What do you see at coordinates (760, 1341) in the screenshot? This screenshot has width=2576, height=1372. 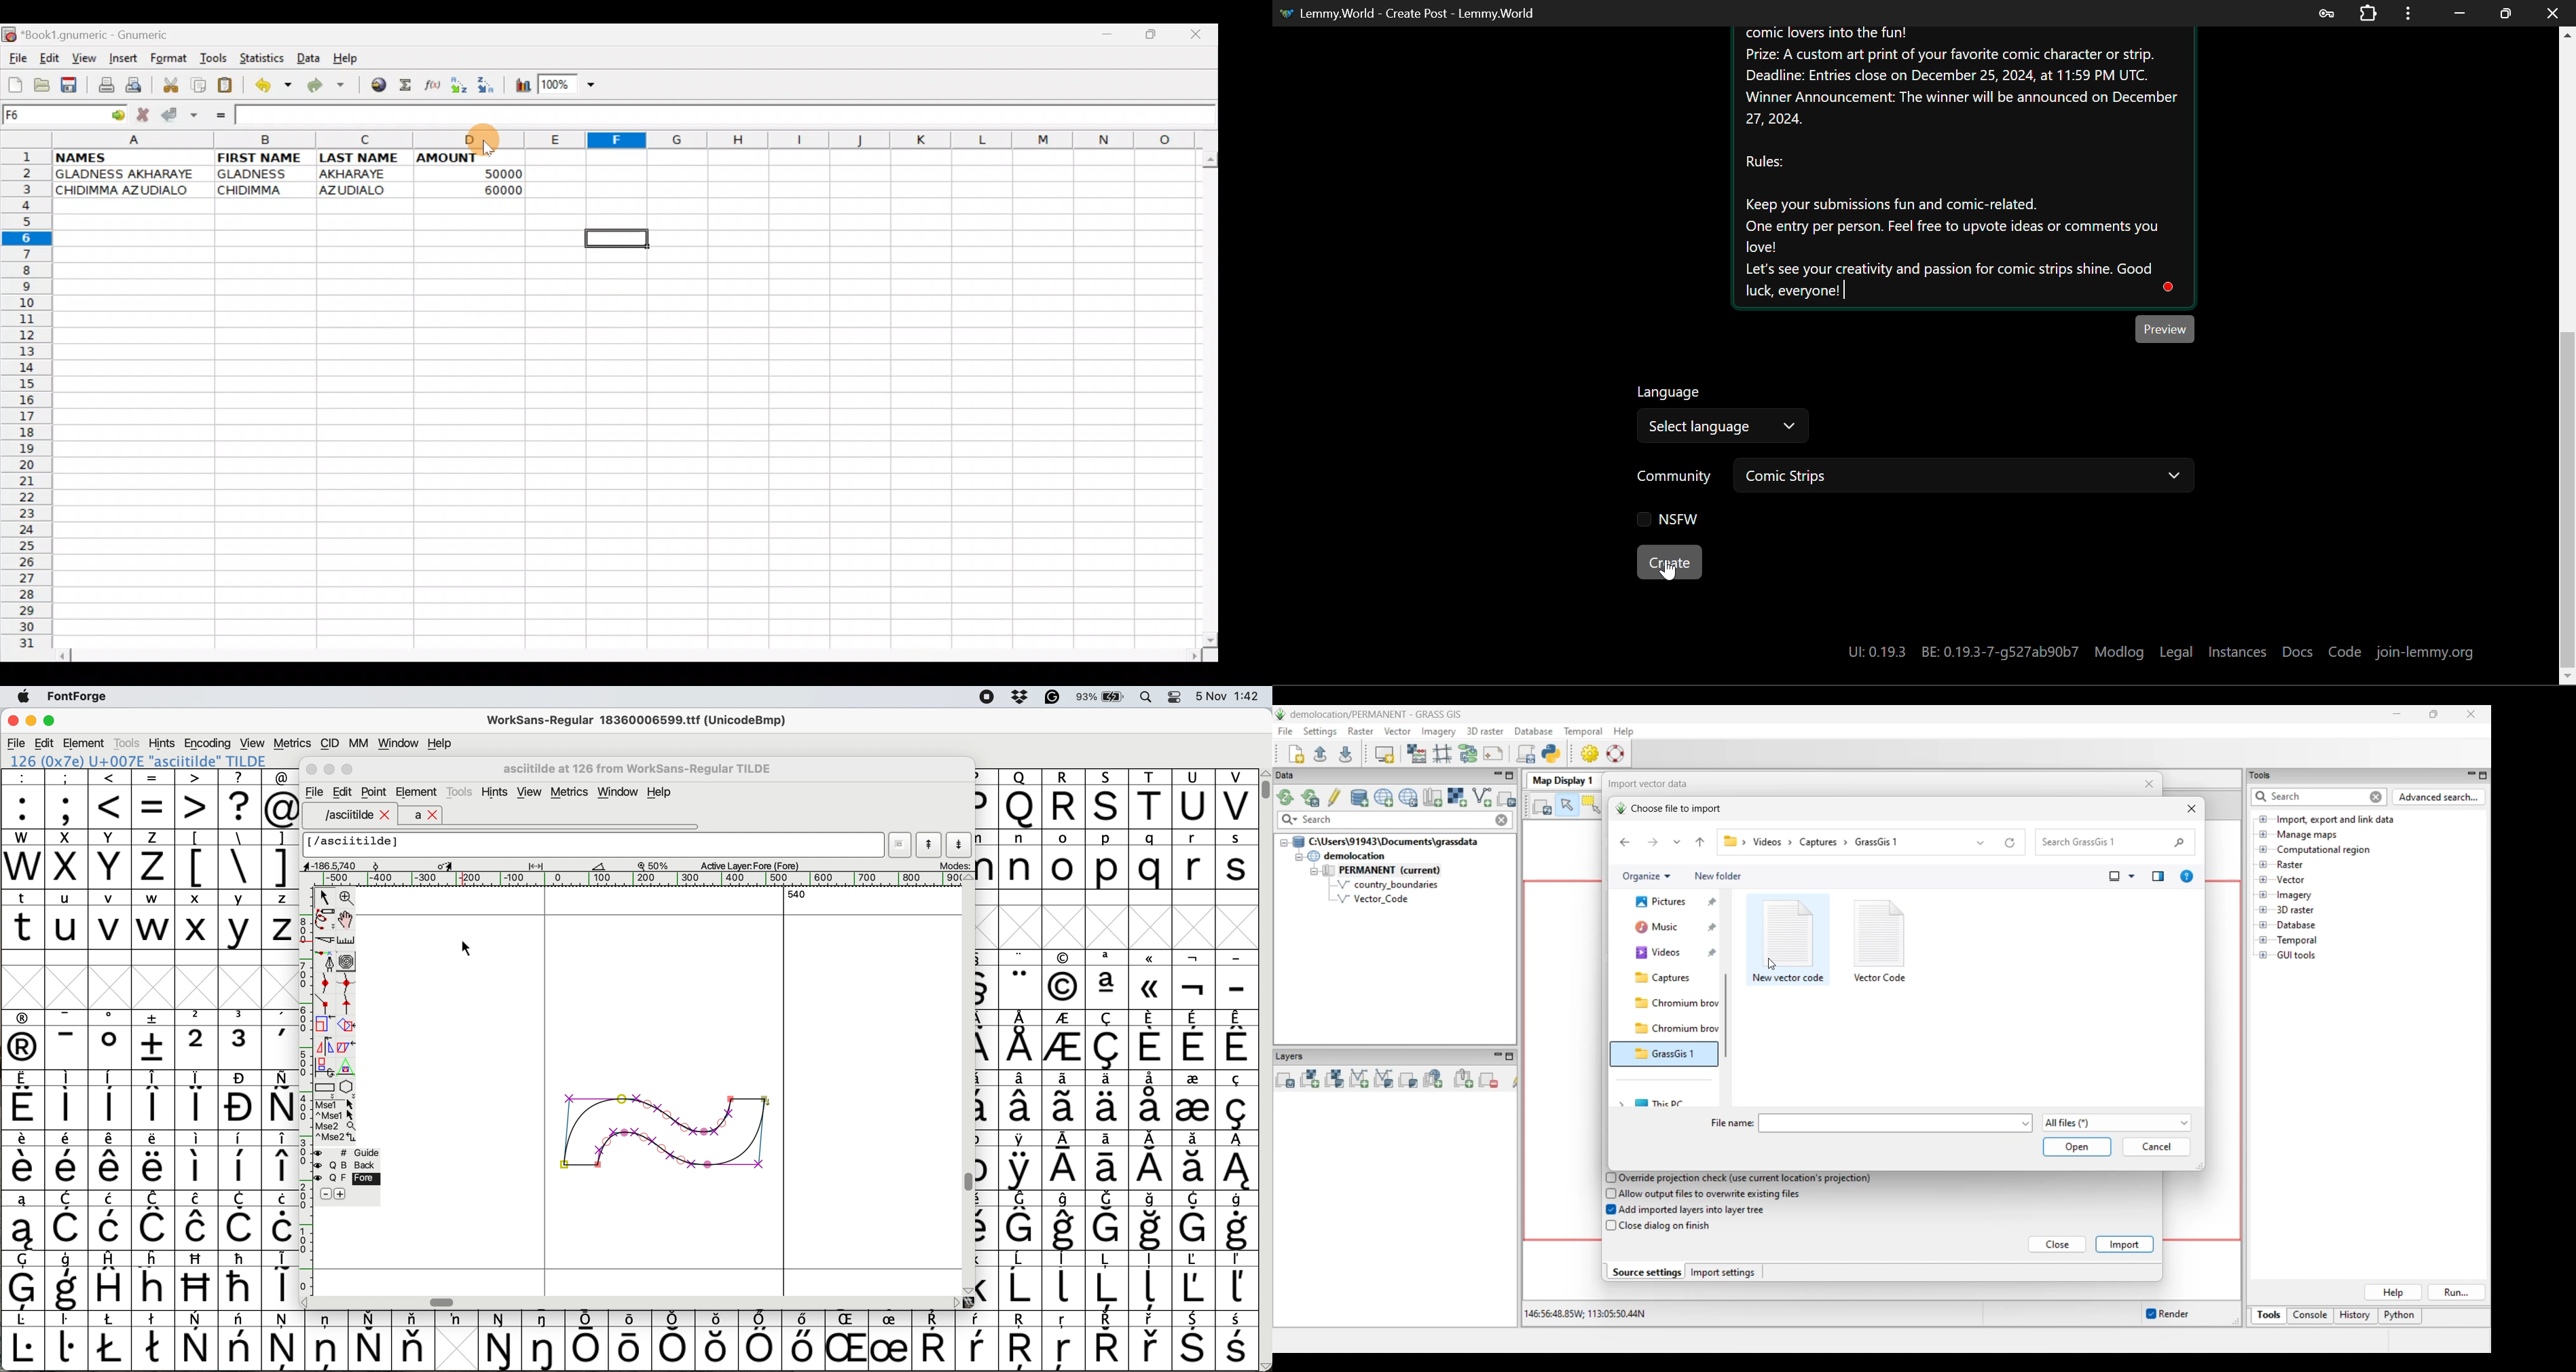 I see `symbol` at bounding box center [760, 1341].